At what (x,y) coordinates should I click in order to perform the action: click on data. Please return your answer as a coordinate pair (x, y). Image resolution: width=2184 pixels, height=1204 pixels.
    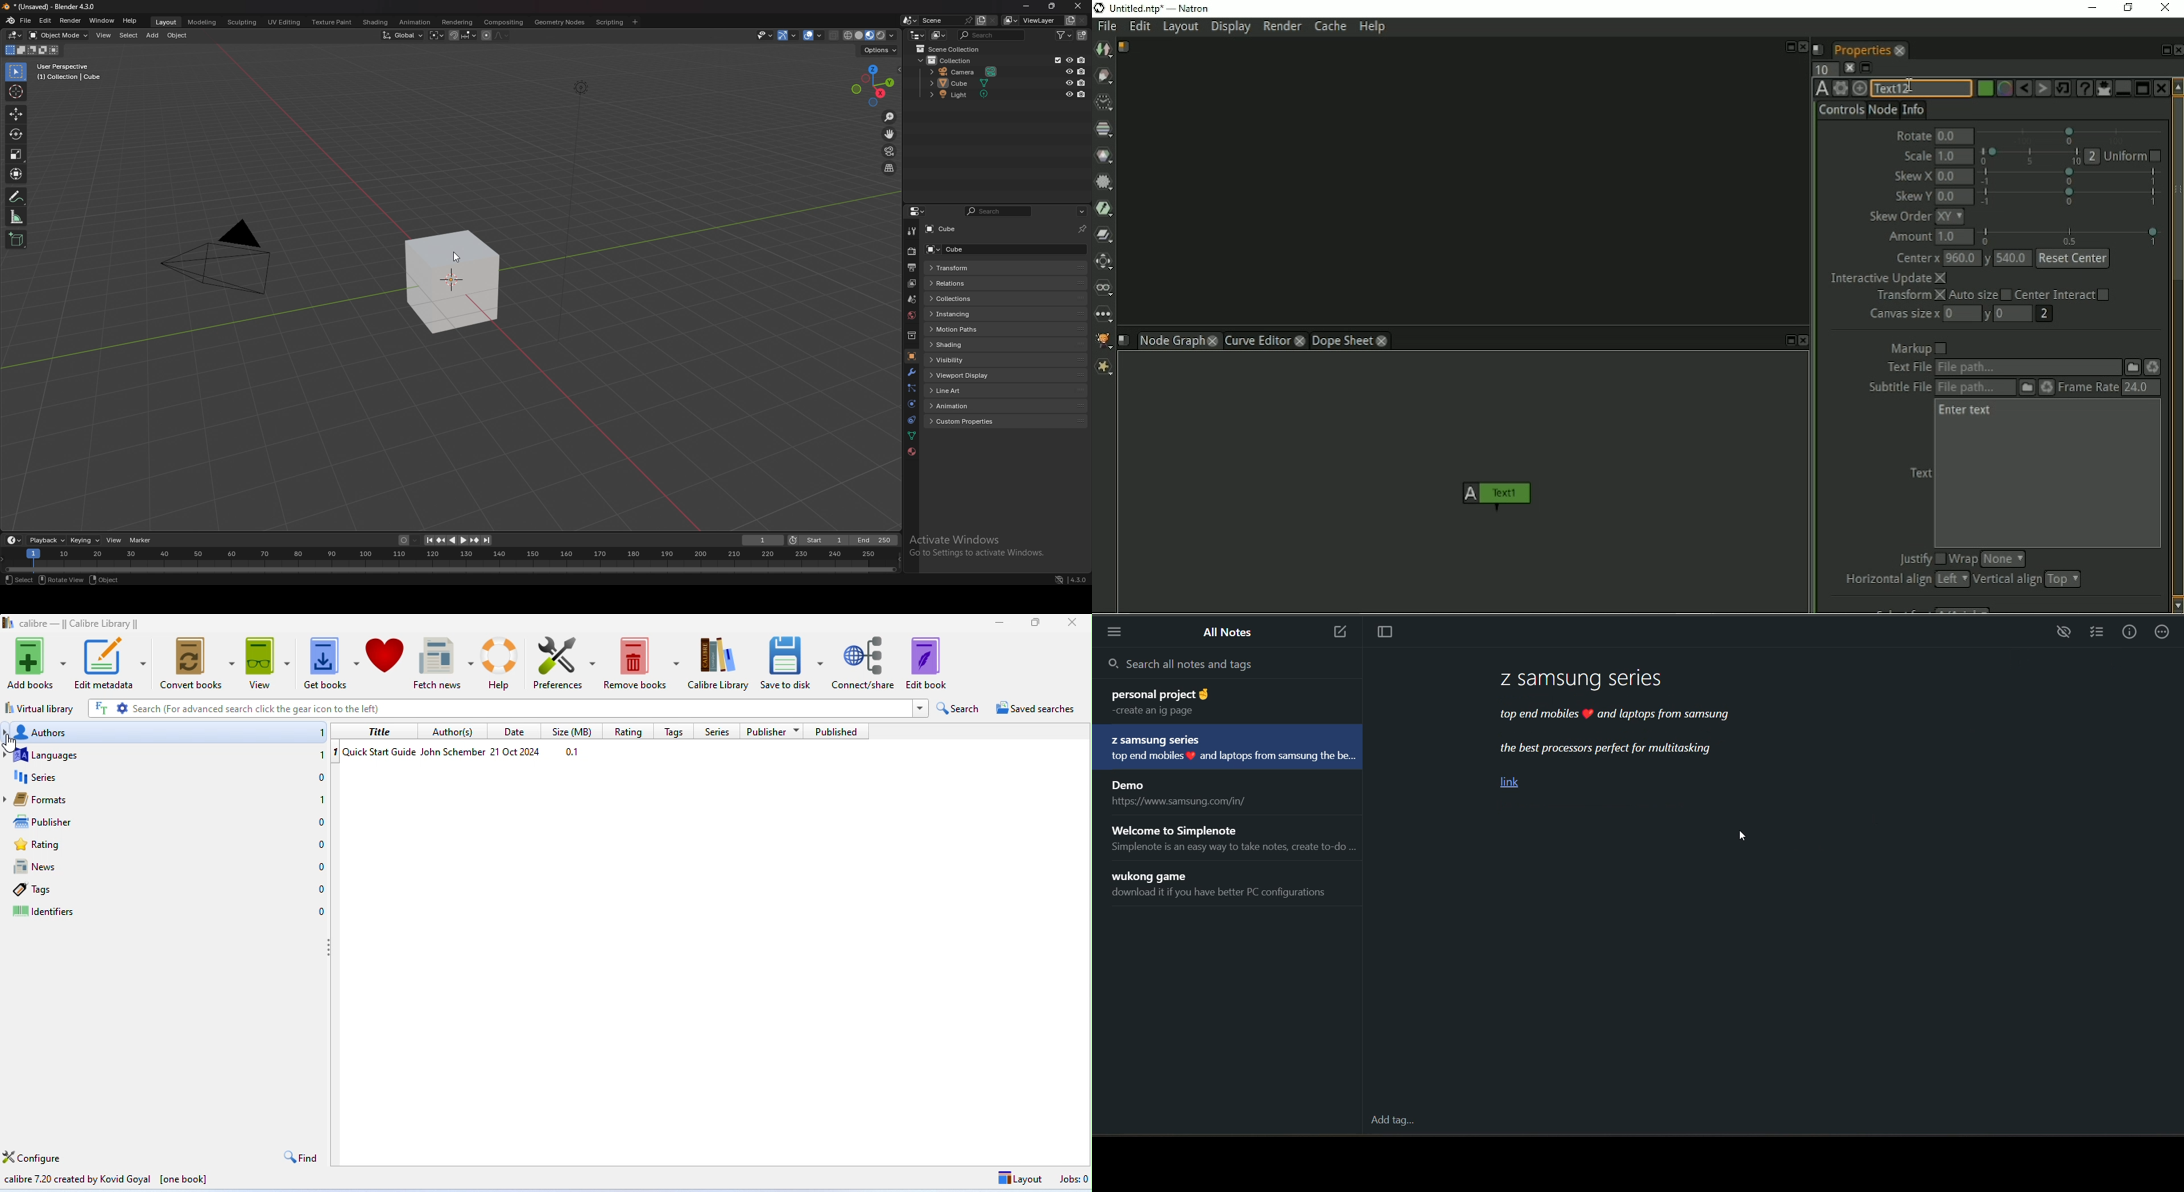
    Looking at the image, I should click on (913, 436).